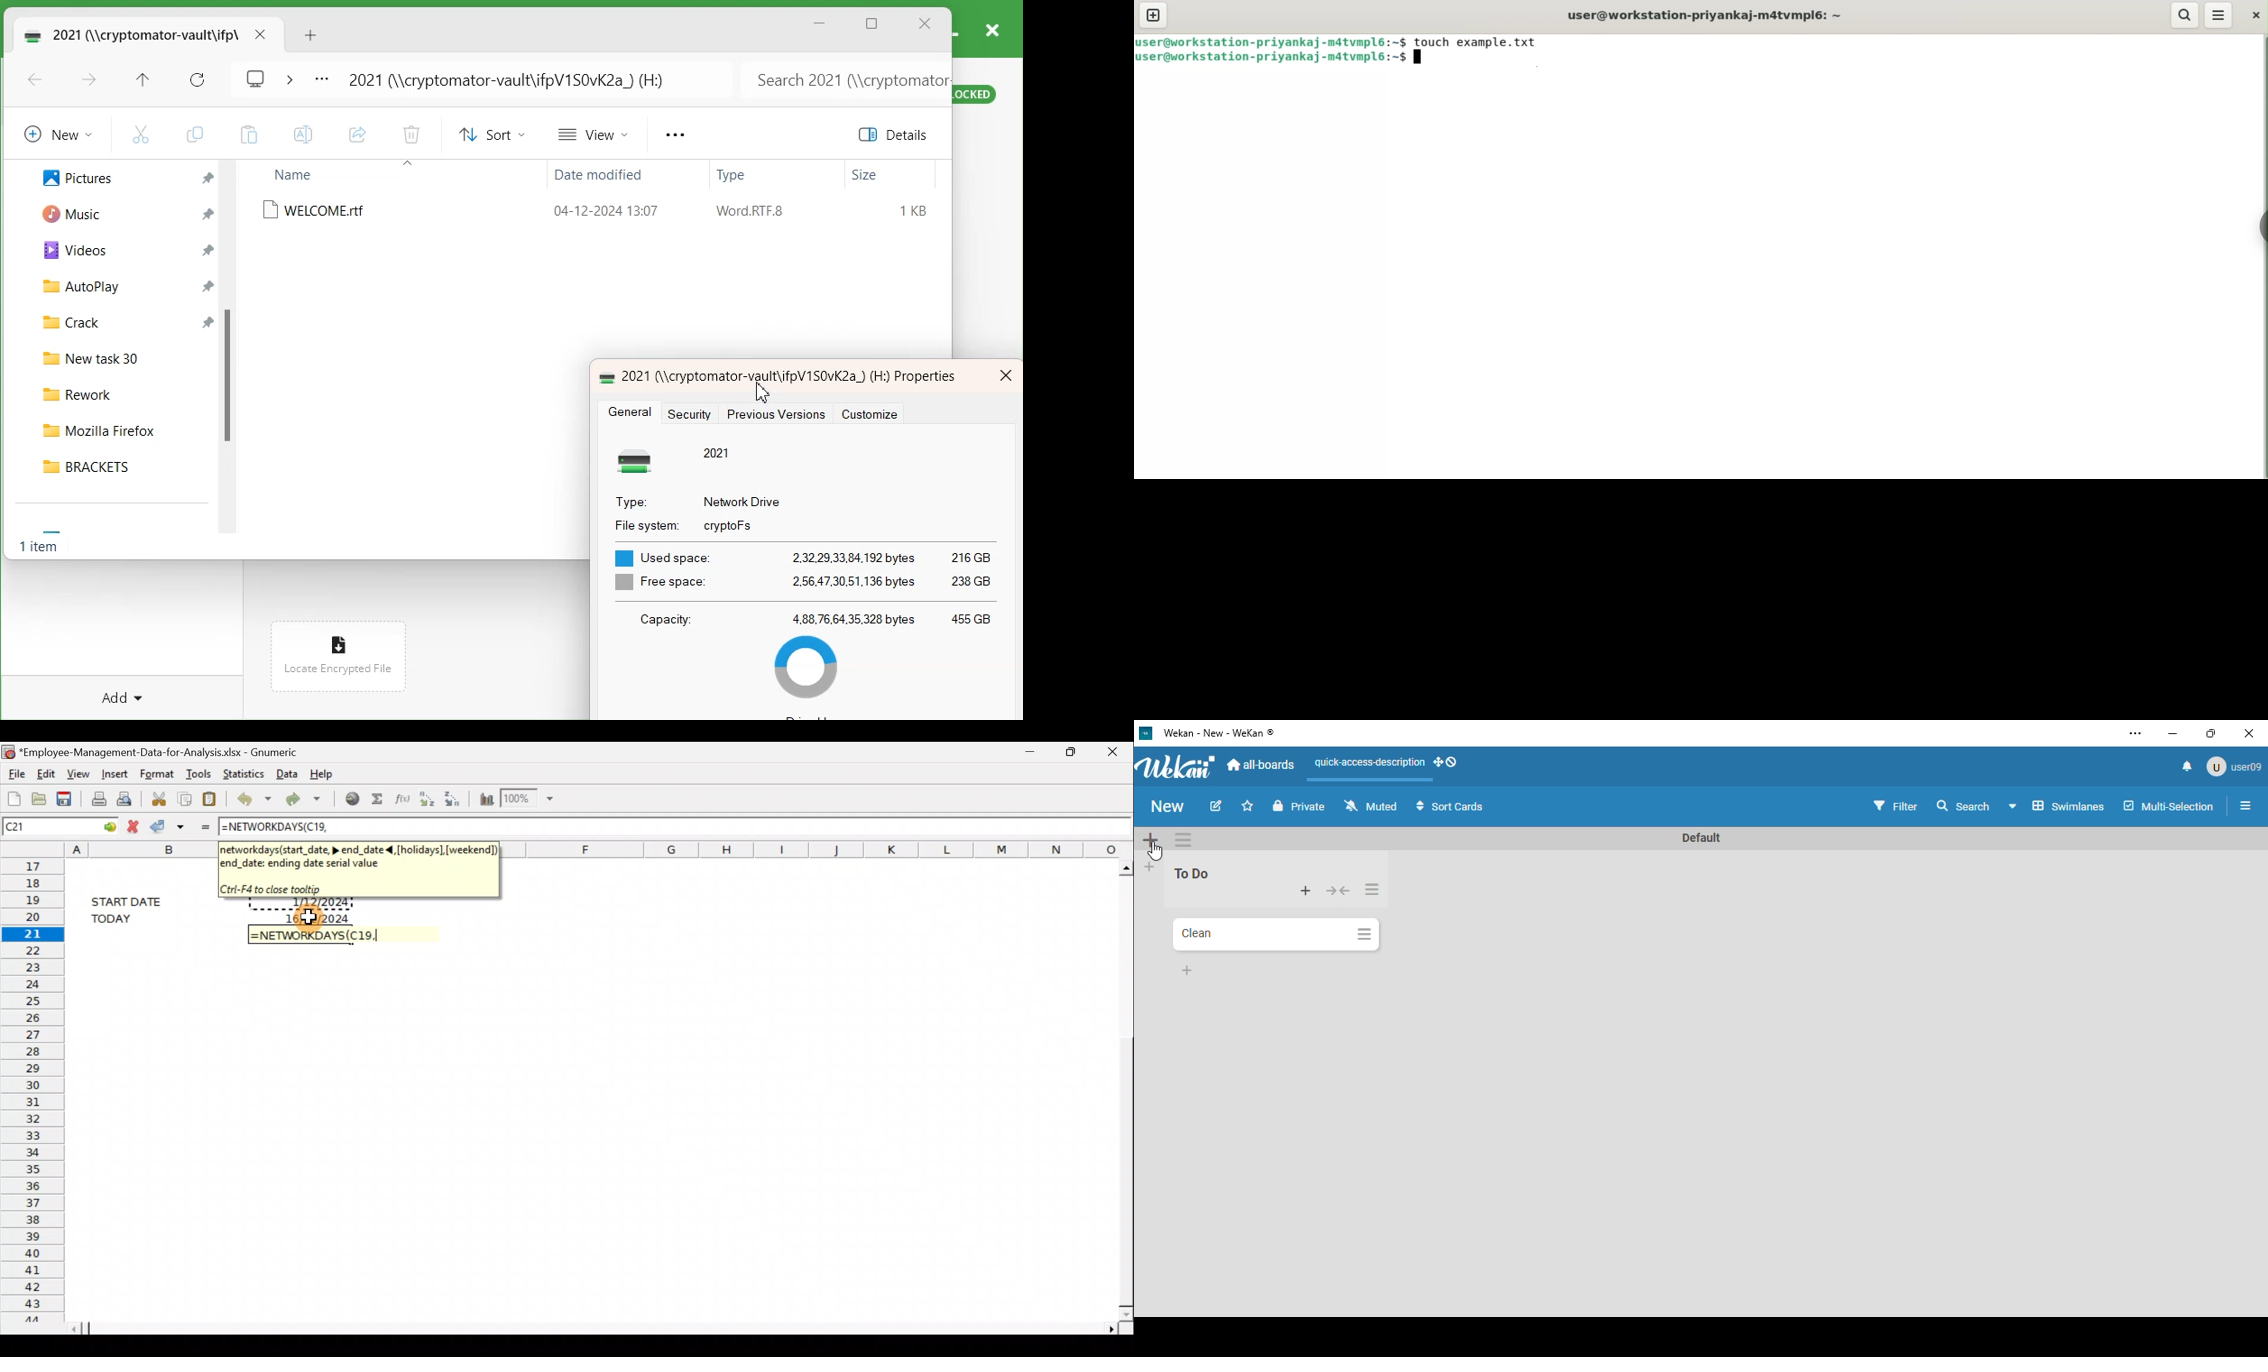 The height and width of the screenshot is (1372, 2268). I want to click on 1 KB, so click(915, 211).